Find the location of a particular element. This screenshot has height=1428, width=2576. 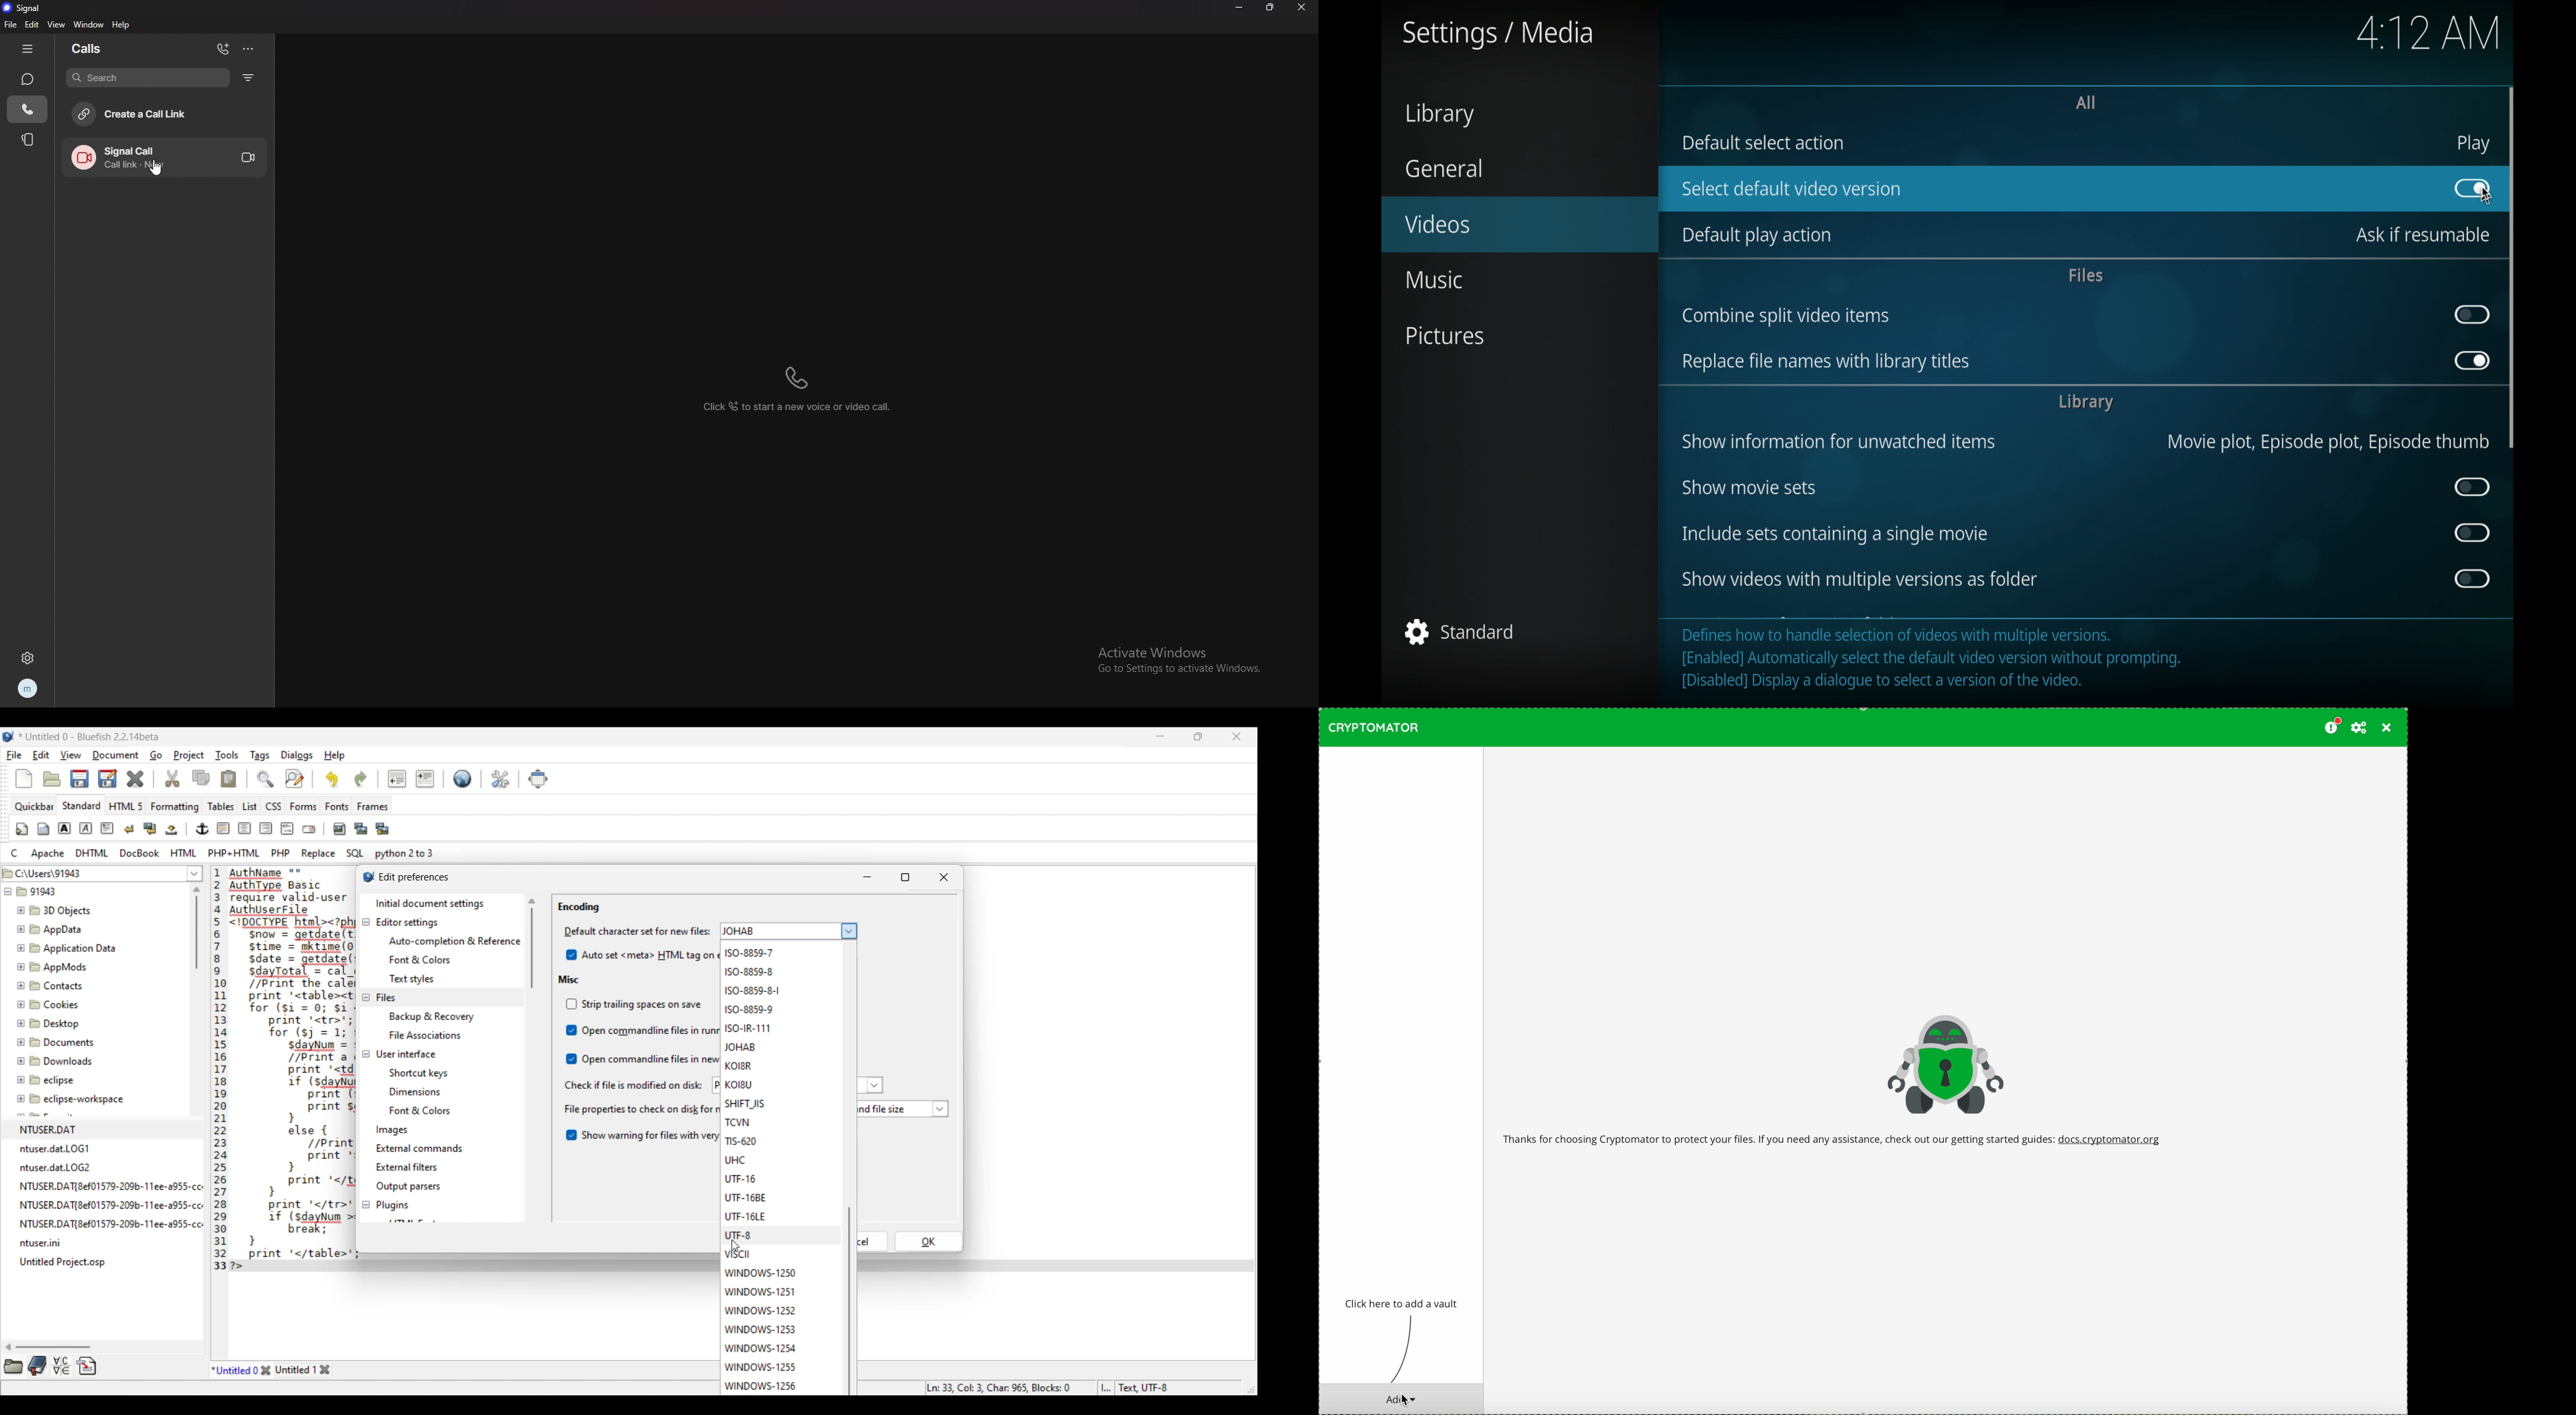

show videos with multiple versions as folders is located at coordinates (1858, 580).